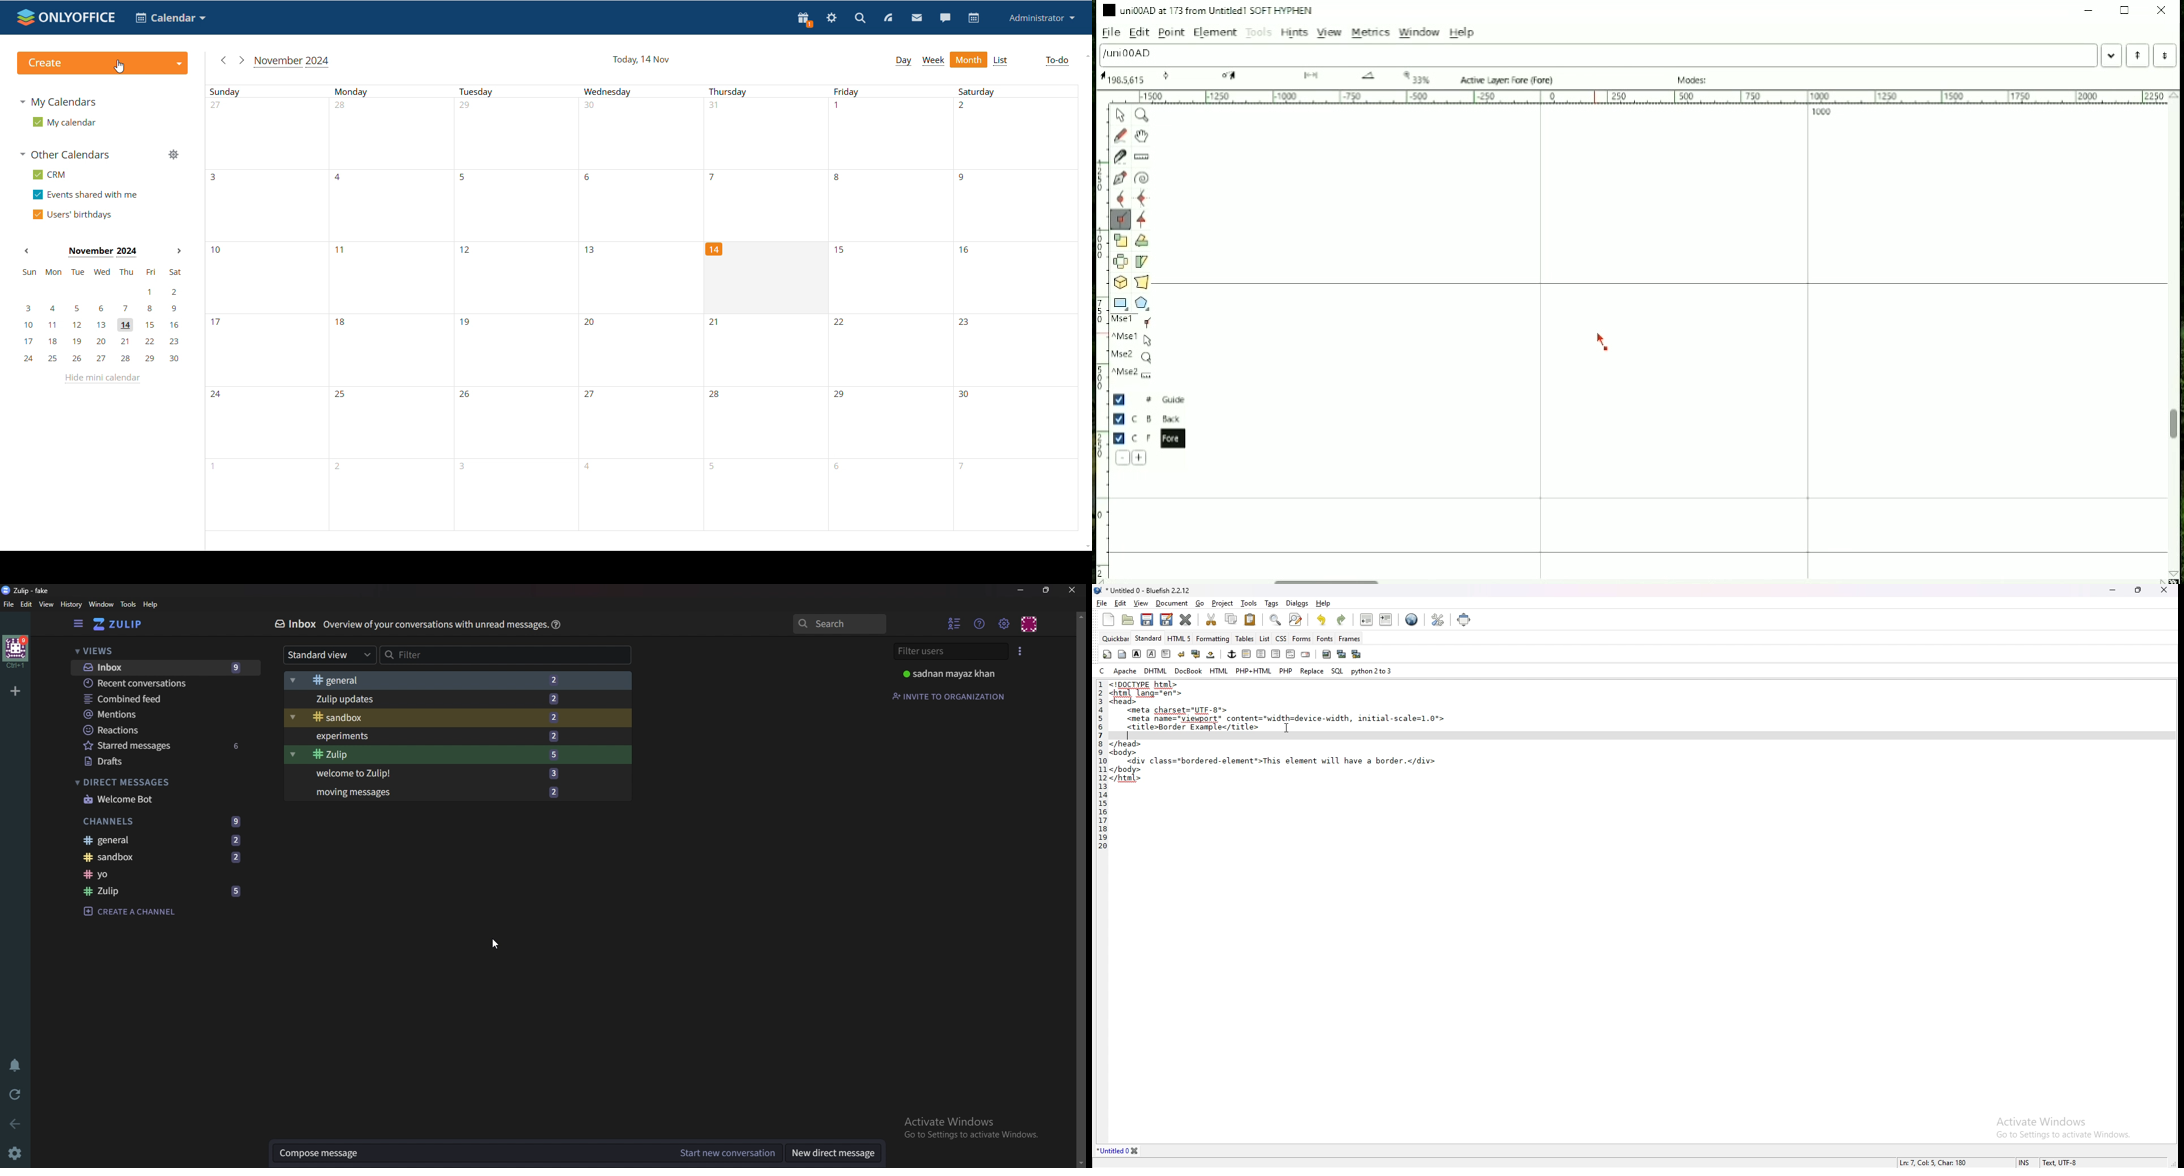  I want to click on other calendars, so click(66, 154).